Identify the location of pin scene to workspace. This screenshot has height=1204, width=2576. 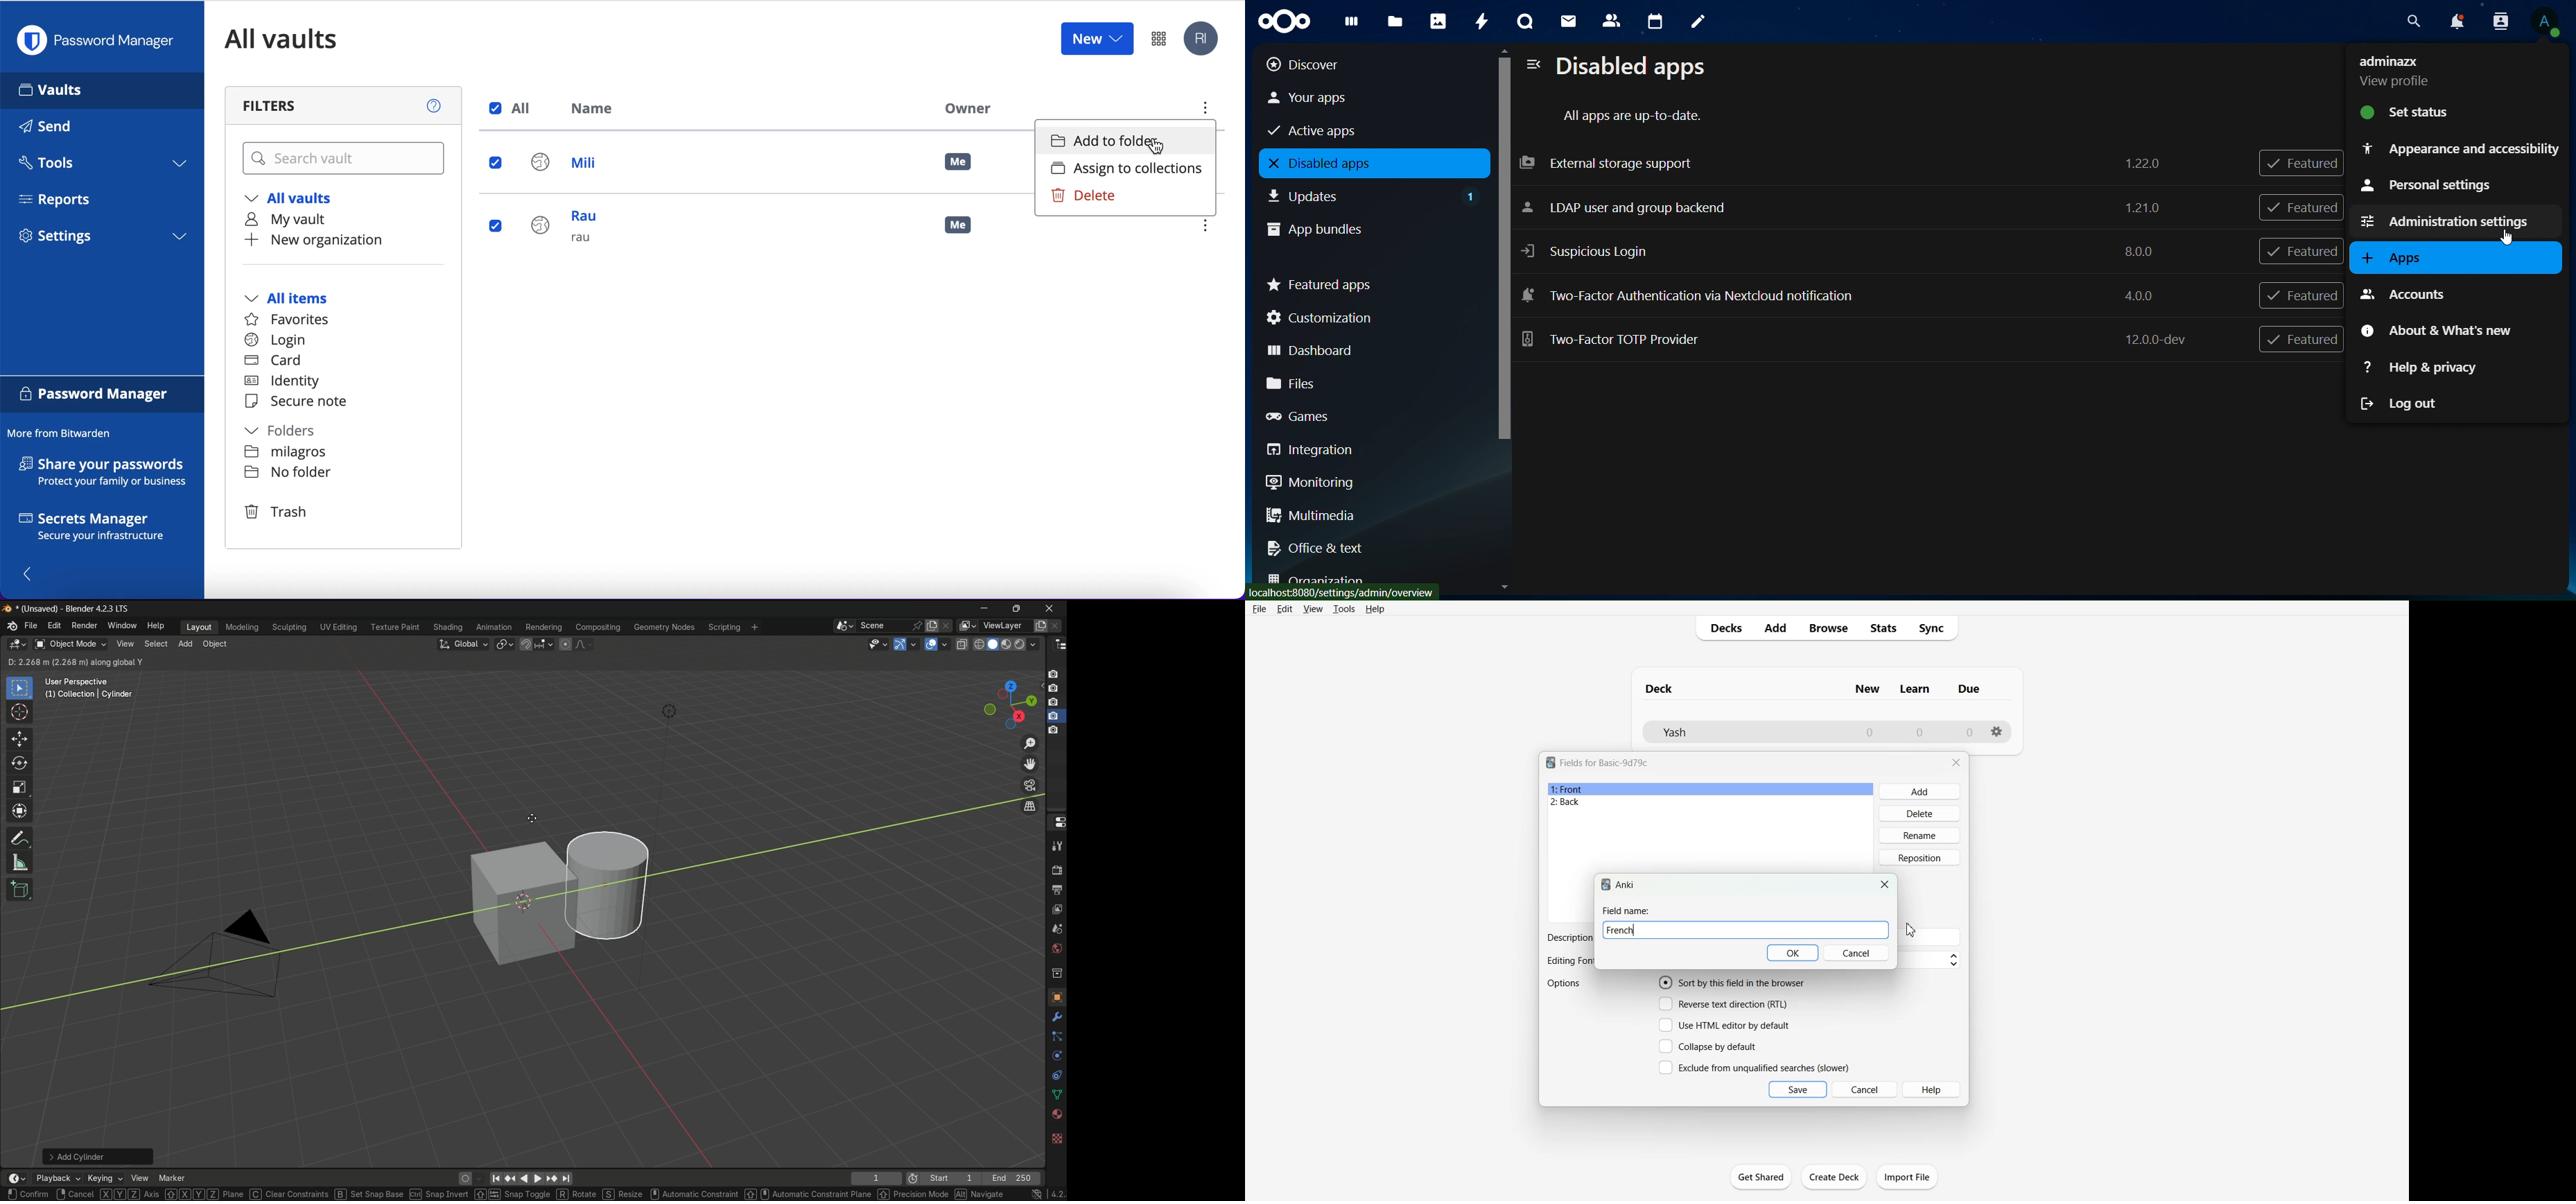
(918, 626).